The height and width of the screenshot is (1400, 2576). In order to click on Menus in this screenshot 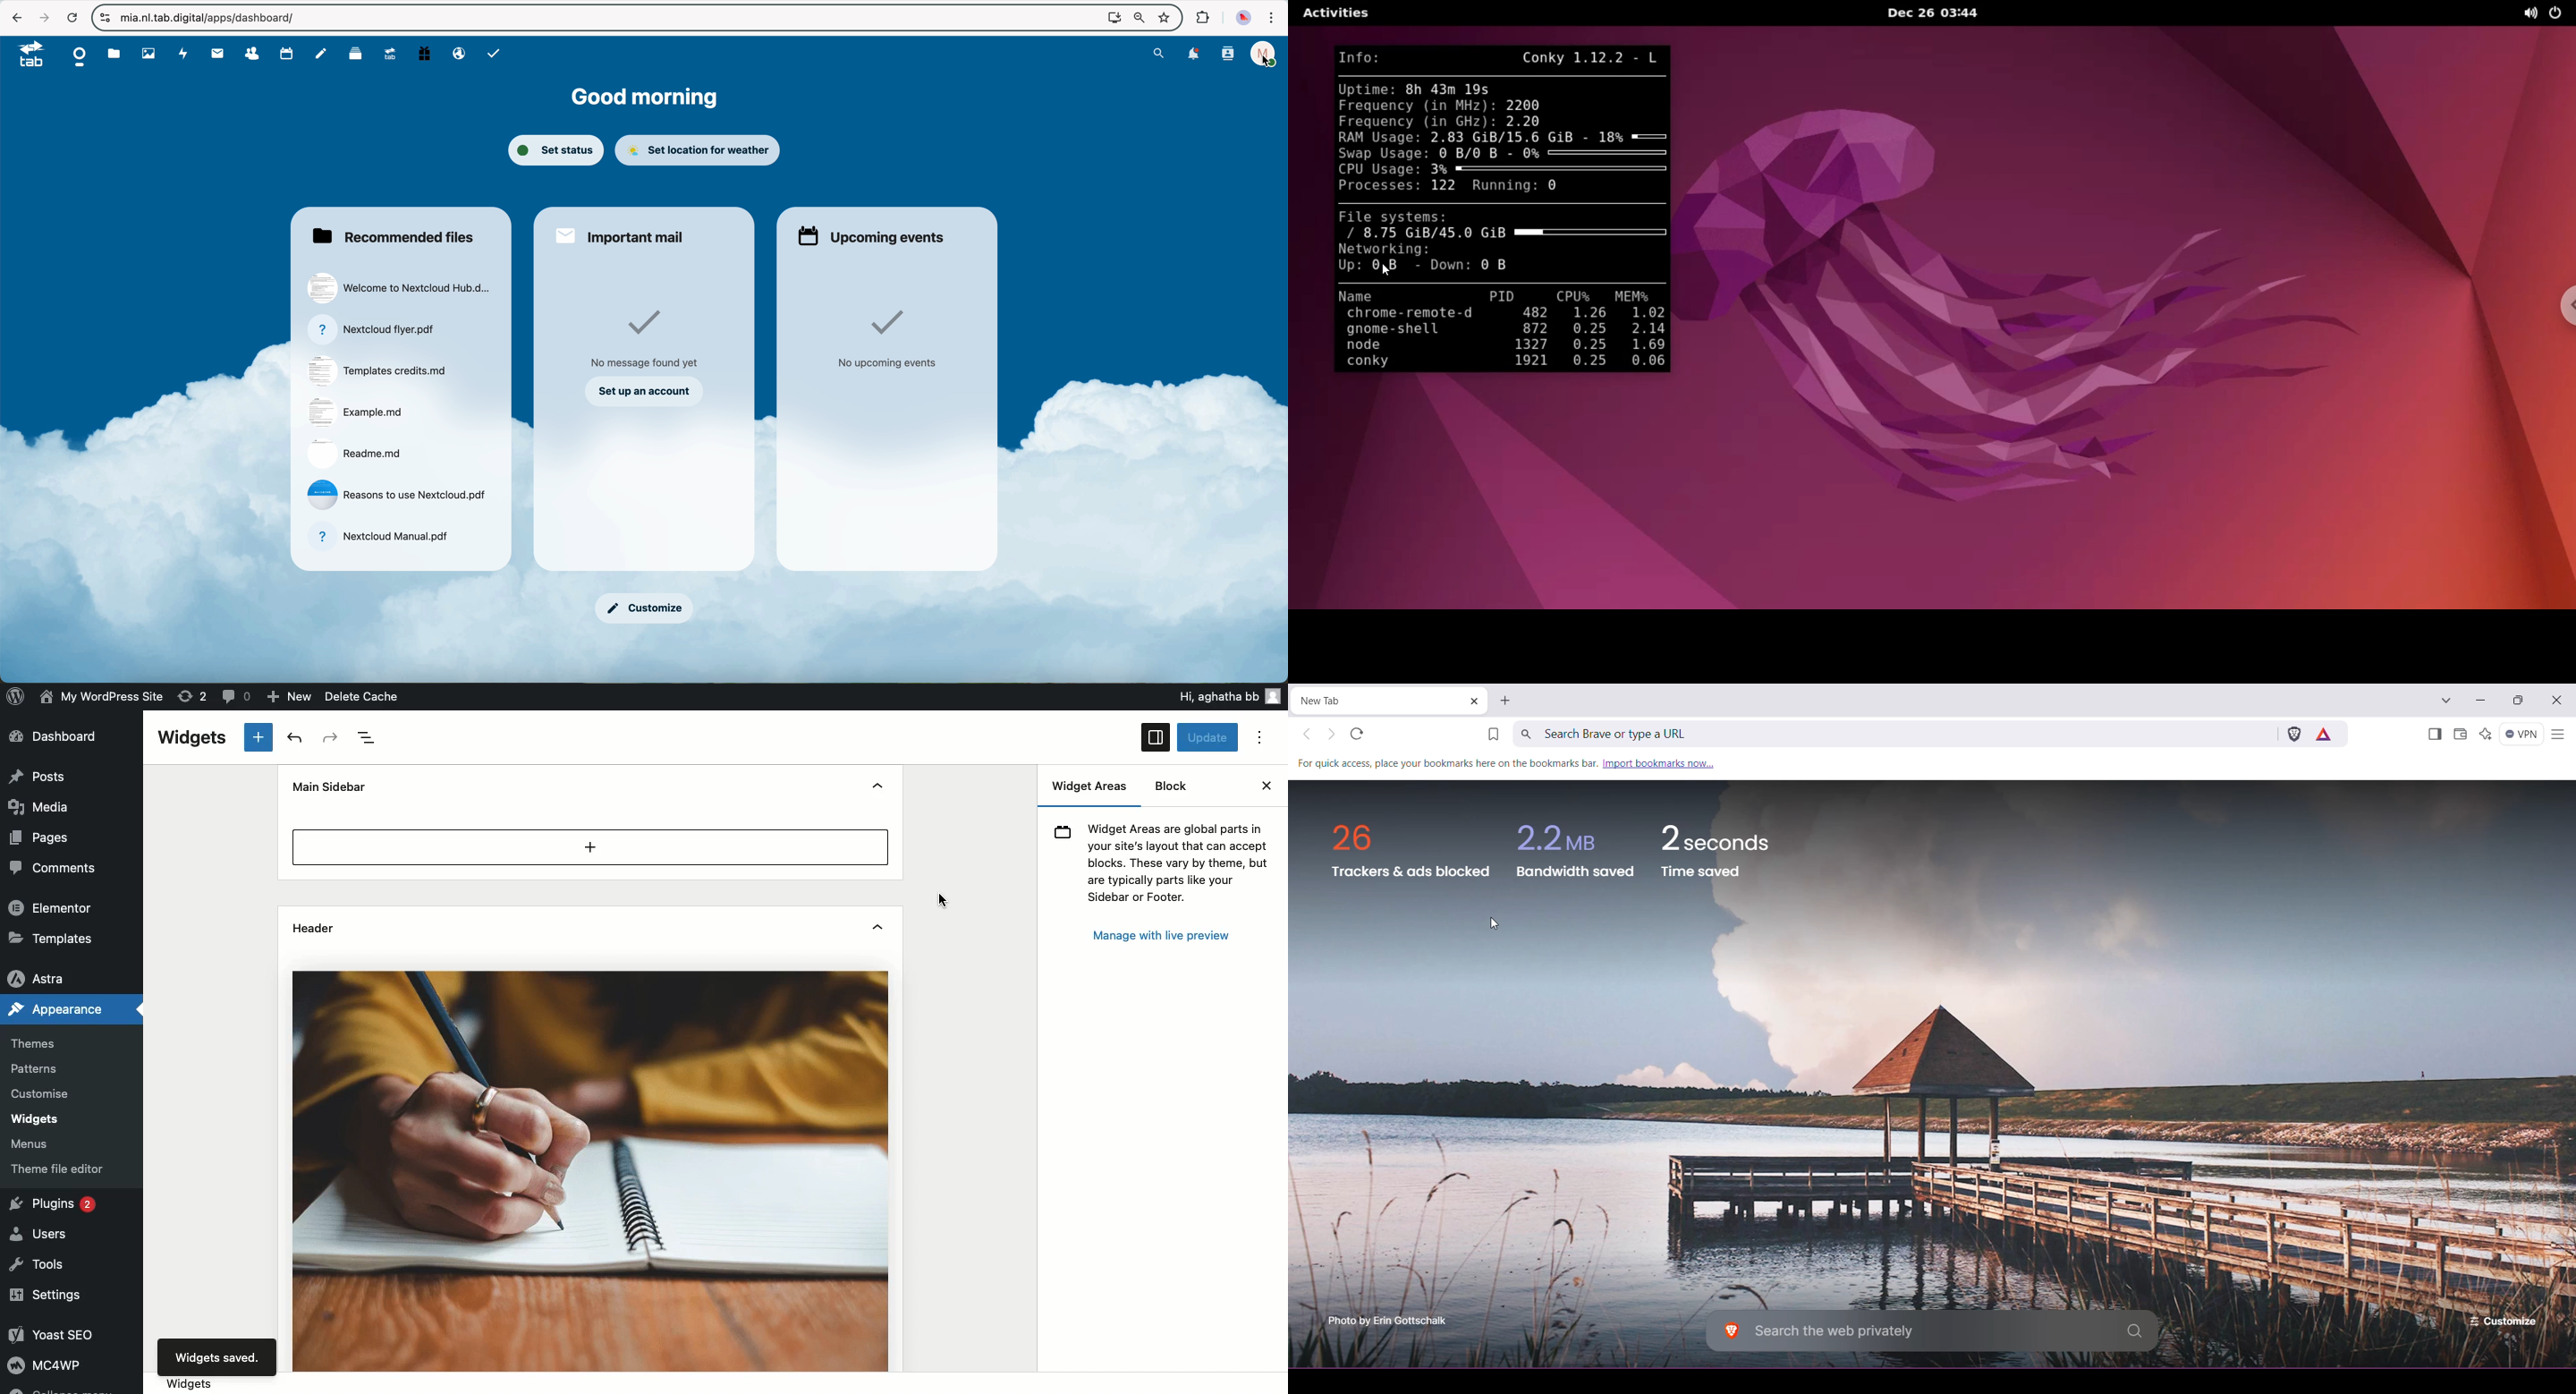, I will do `click(32, 1145)`.